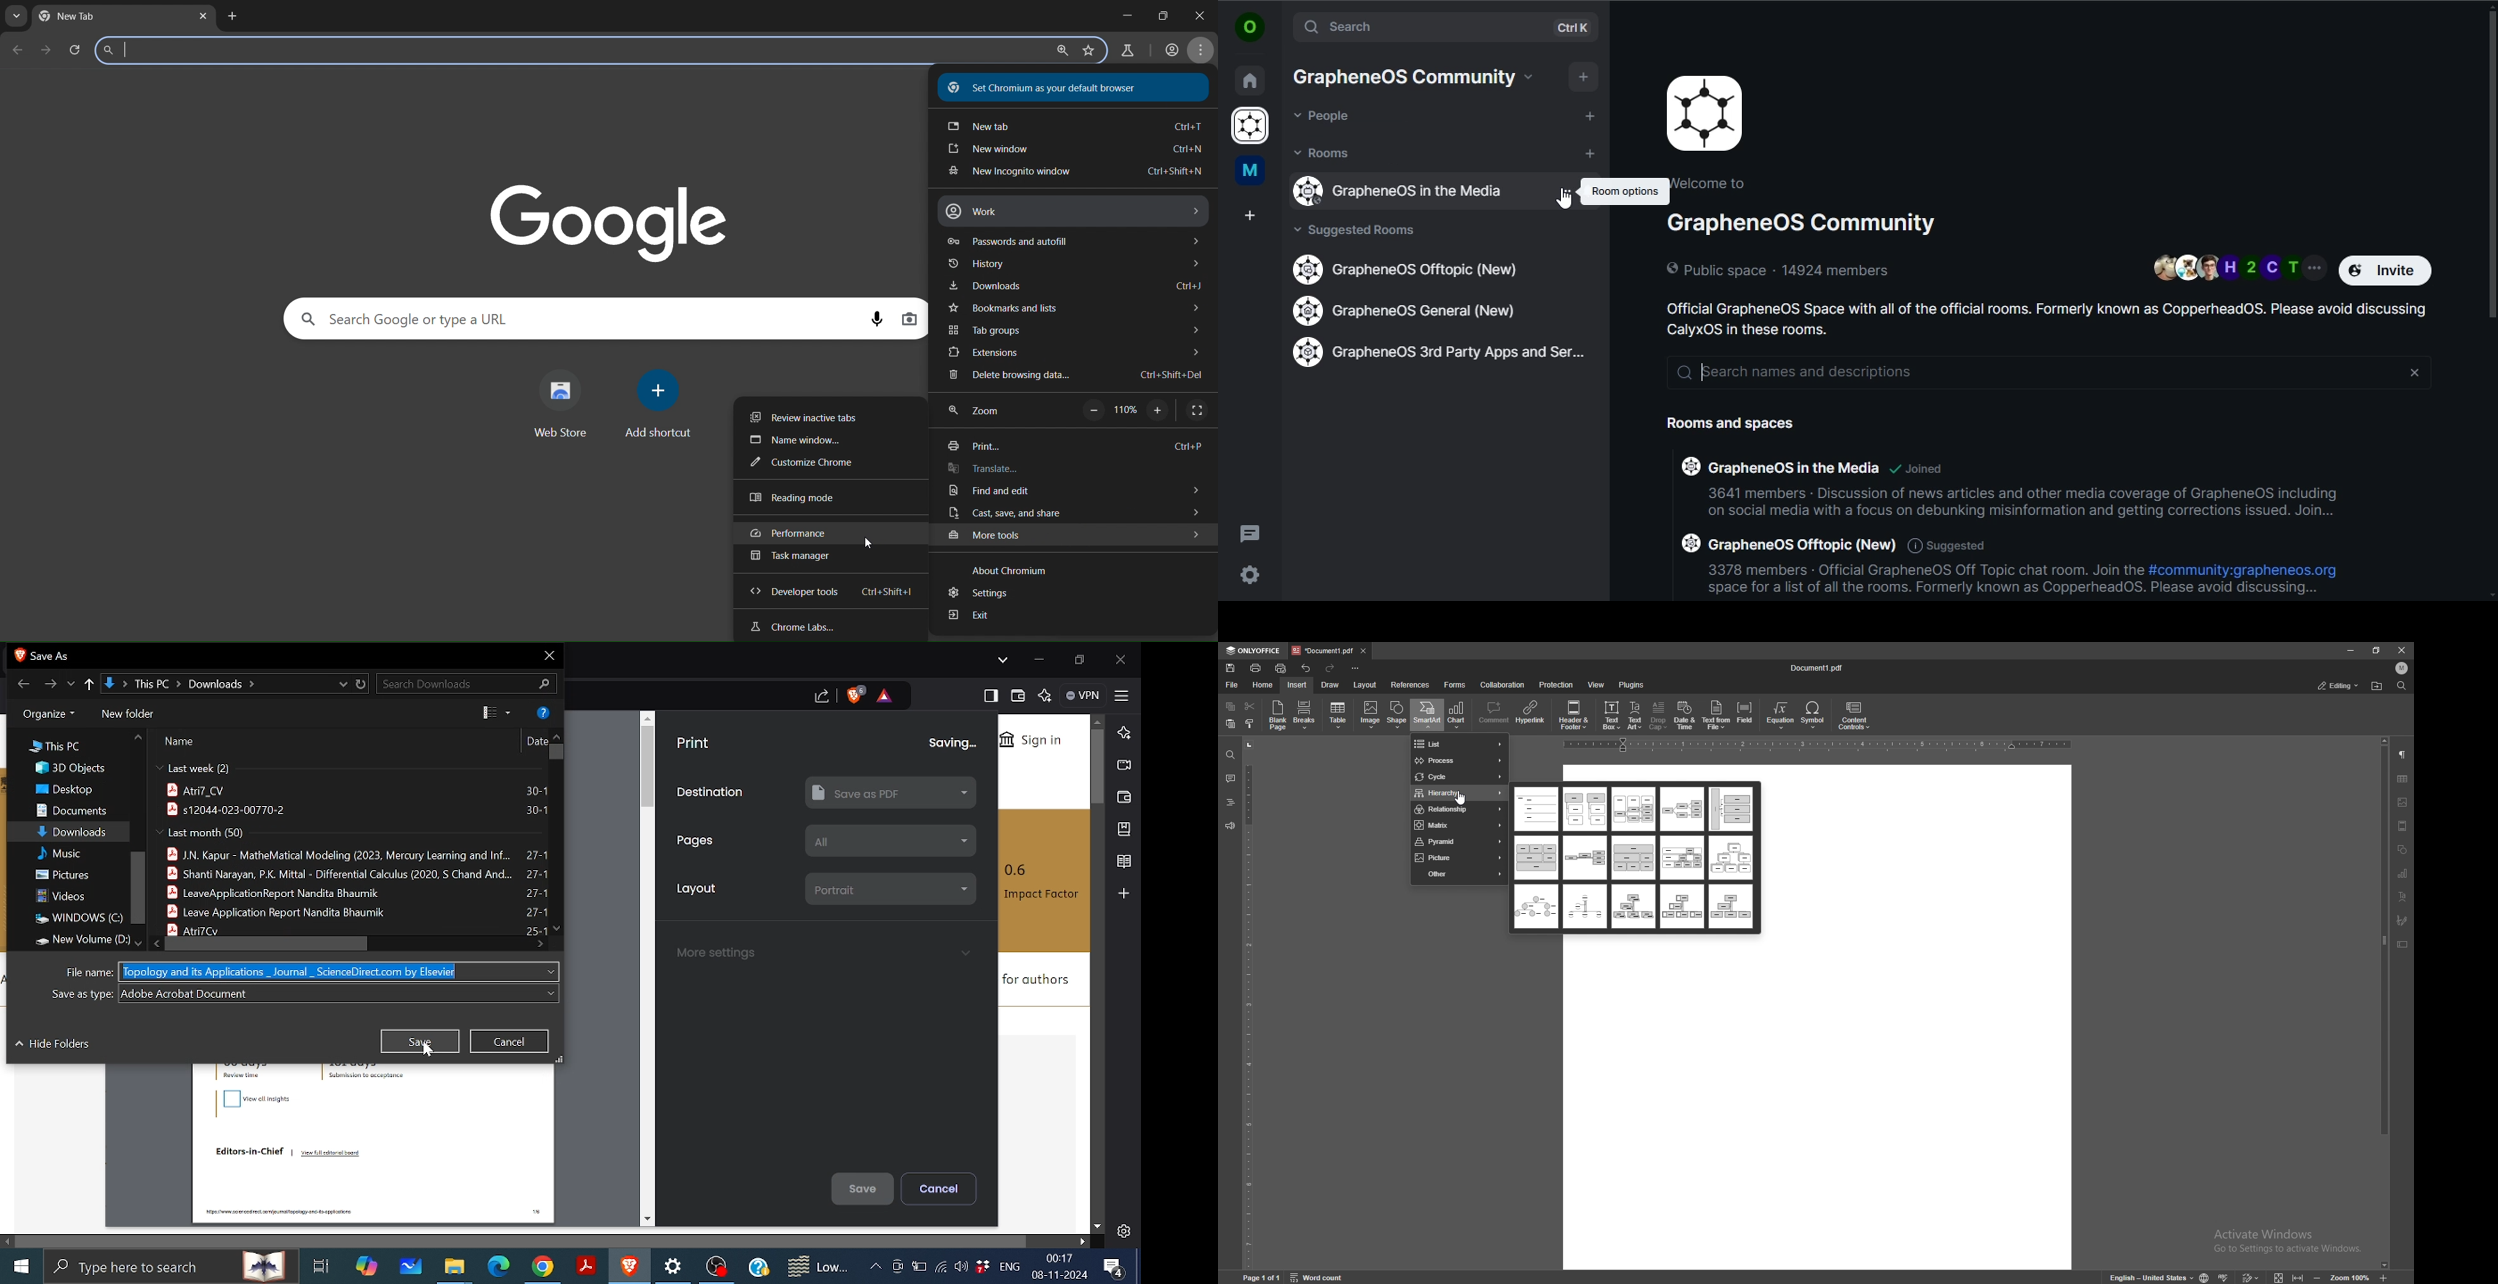 The image size is (2520, 1288). I want to click on find and edit, so click(1071, 491).